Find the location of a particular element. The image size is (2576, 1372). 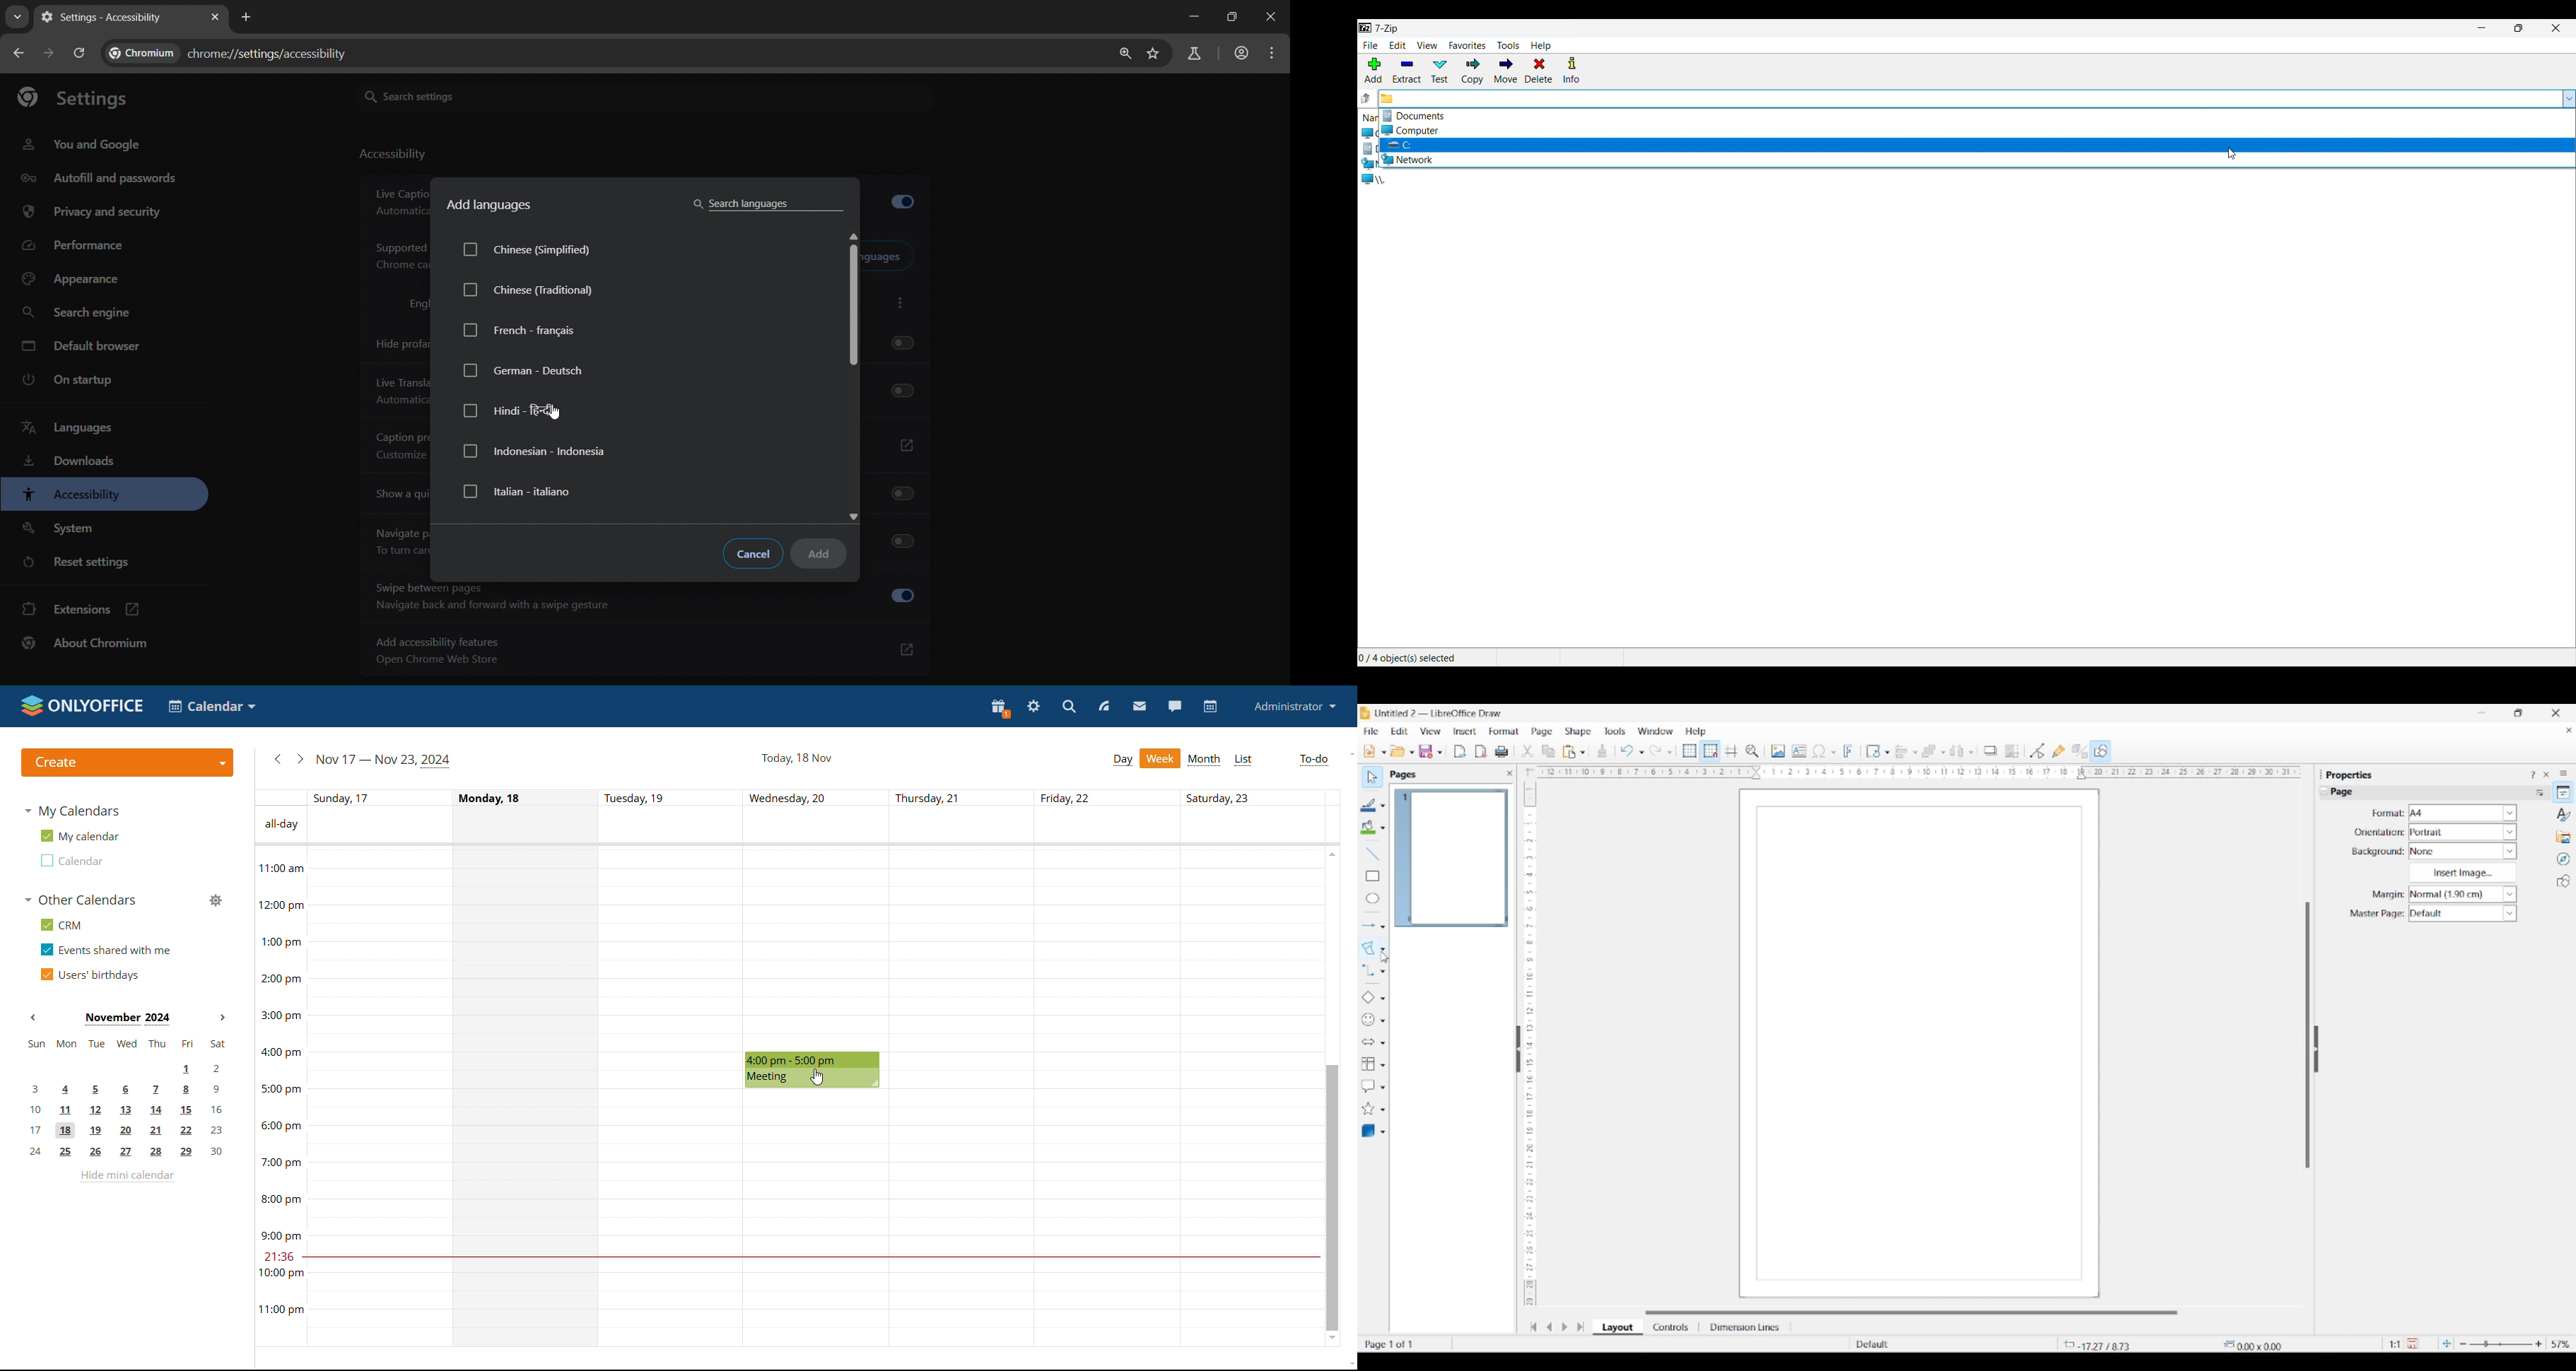

Flowchart options is located at coordinates (1383, 1065).